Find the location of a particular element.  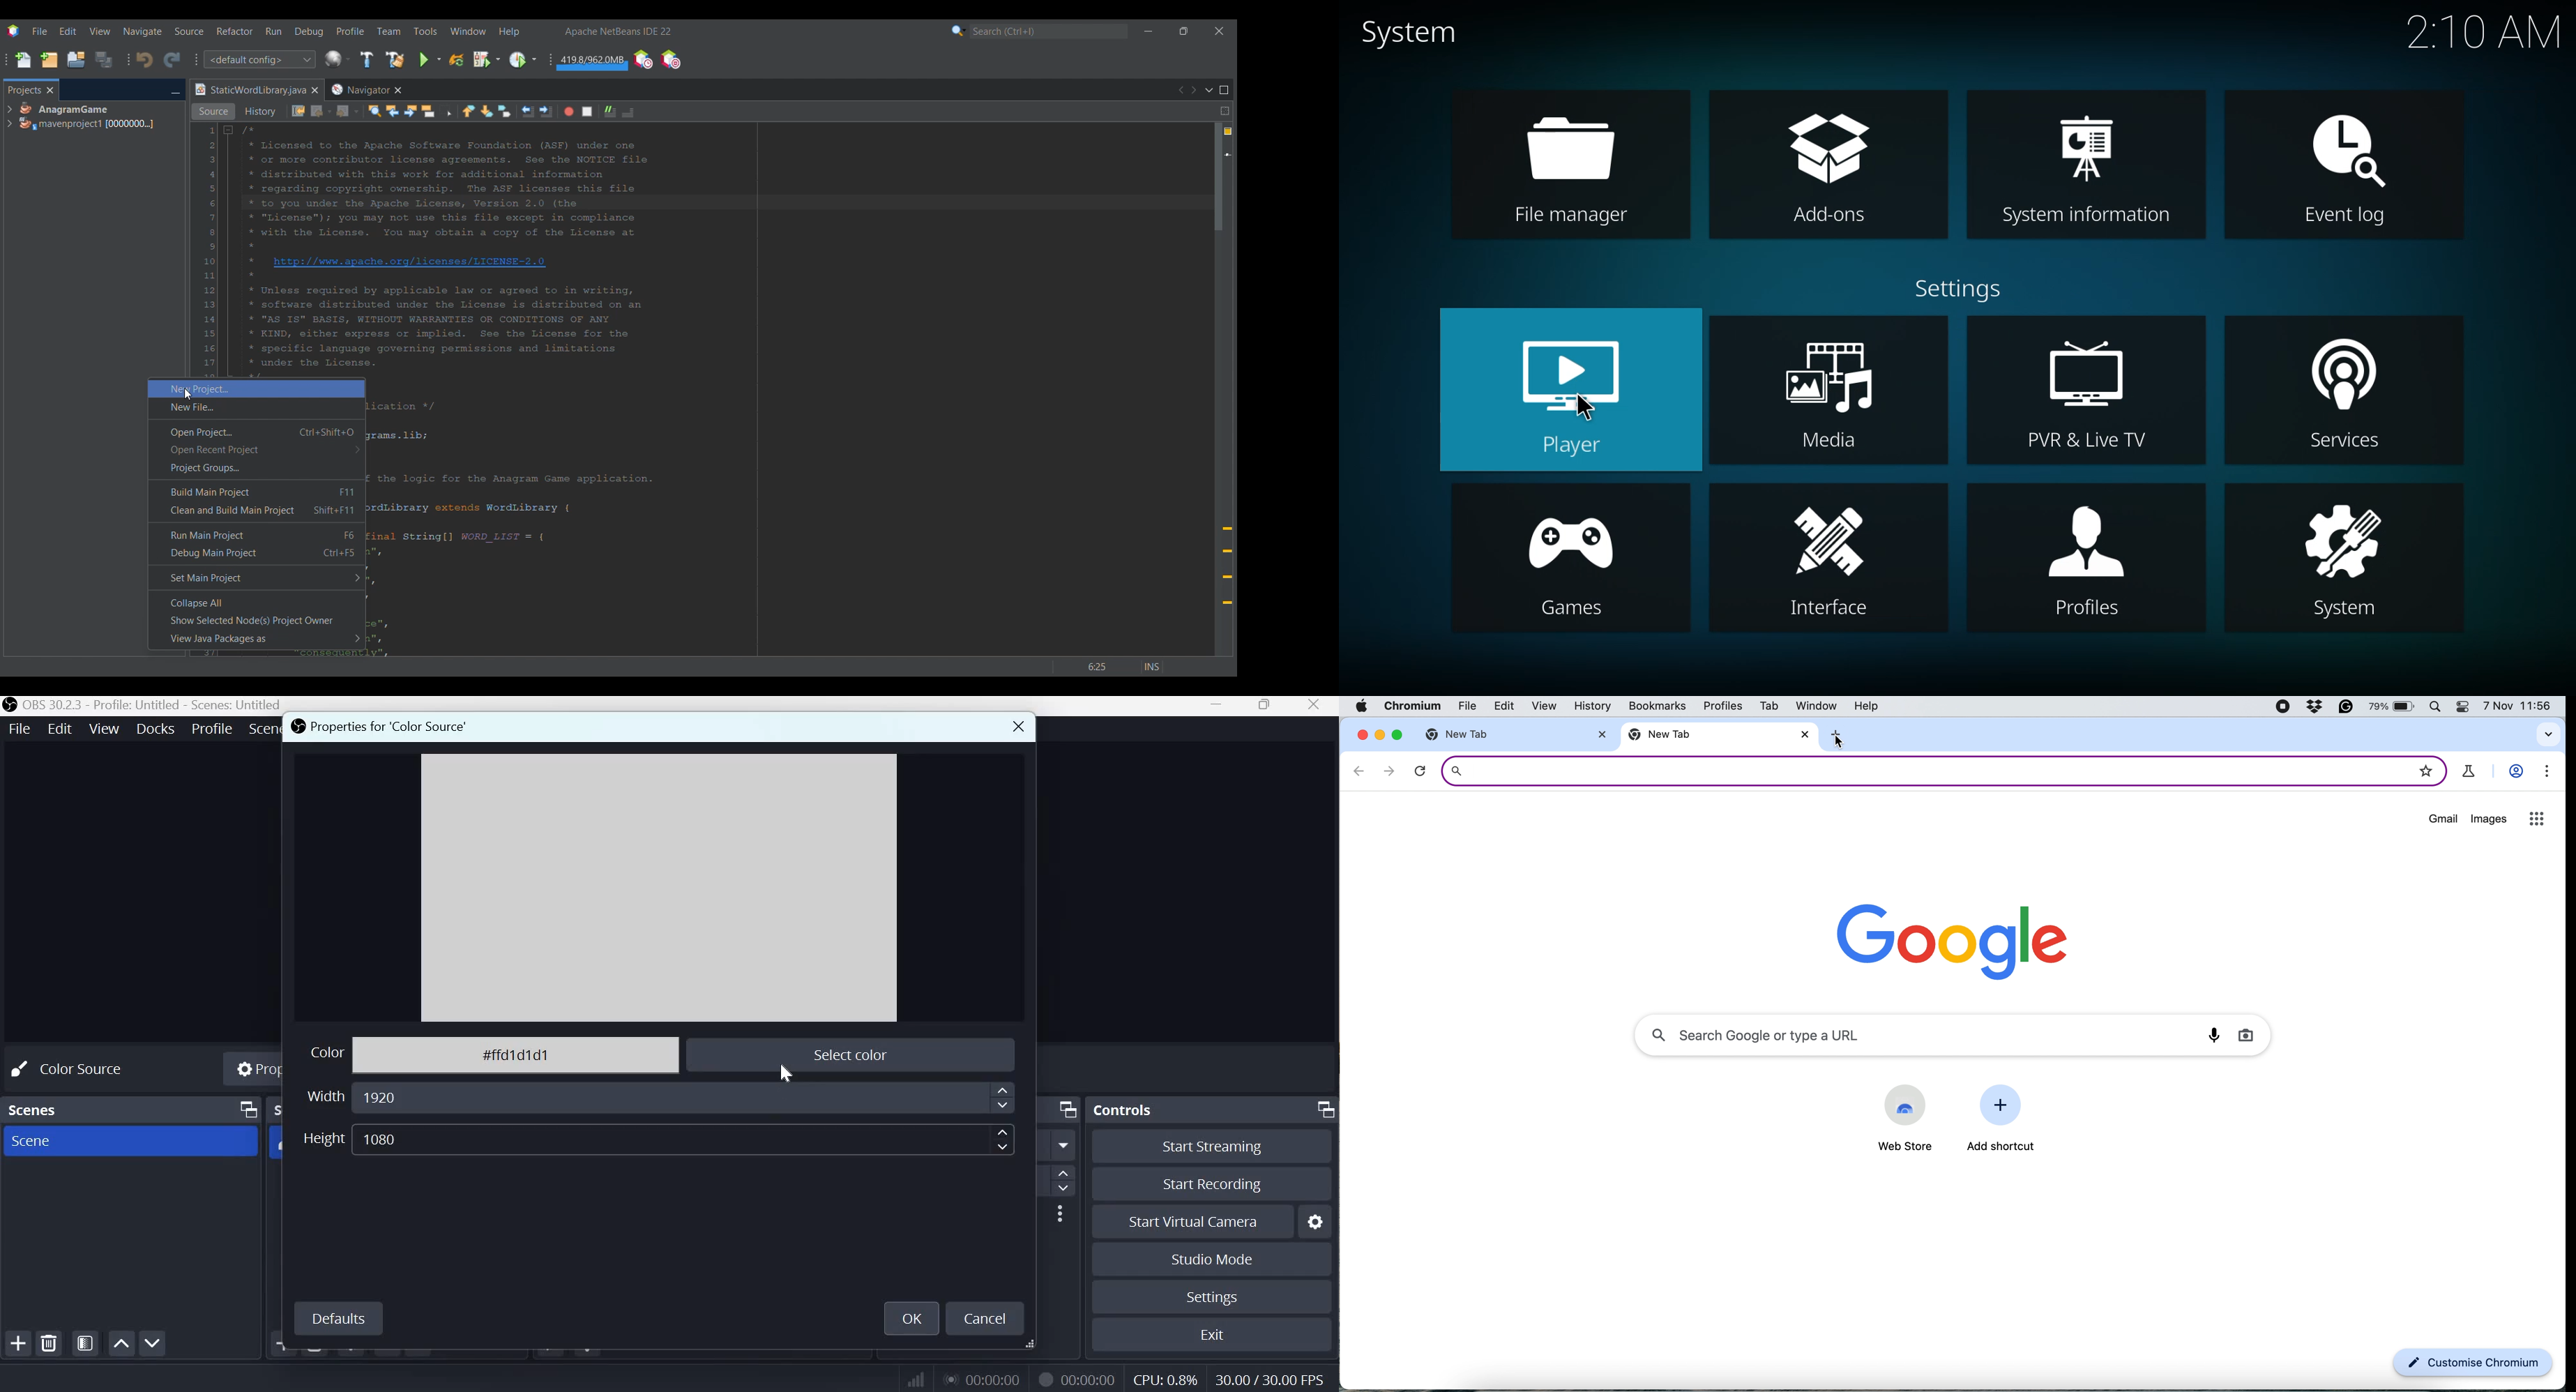

OBS studio logo is located at coordinates (10, 706).